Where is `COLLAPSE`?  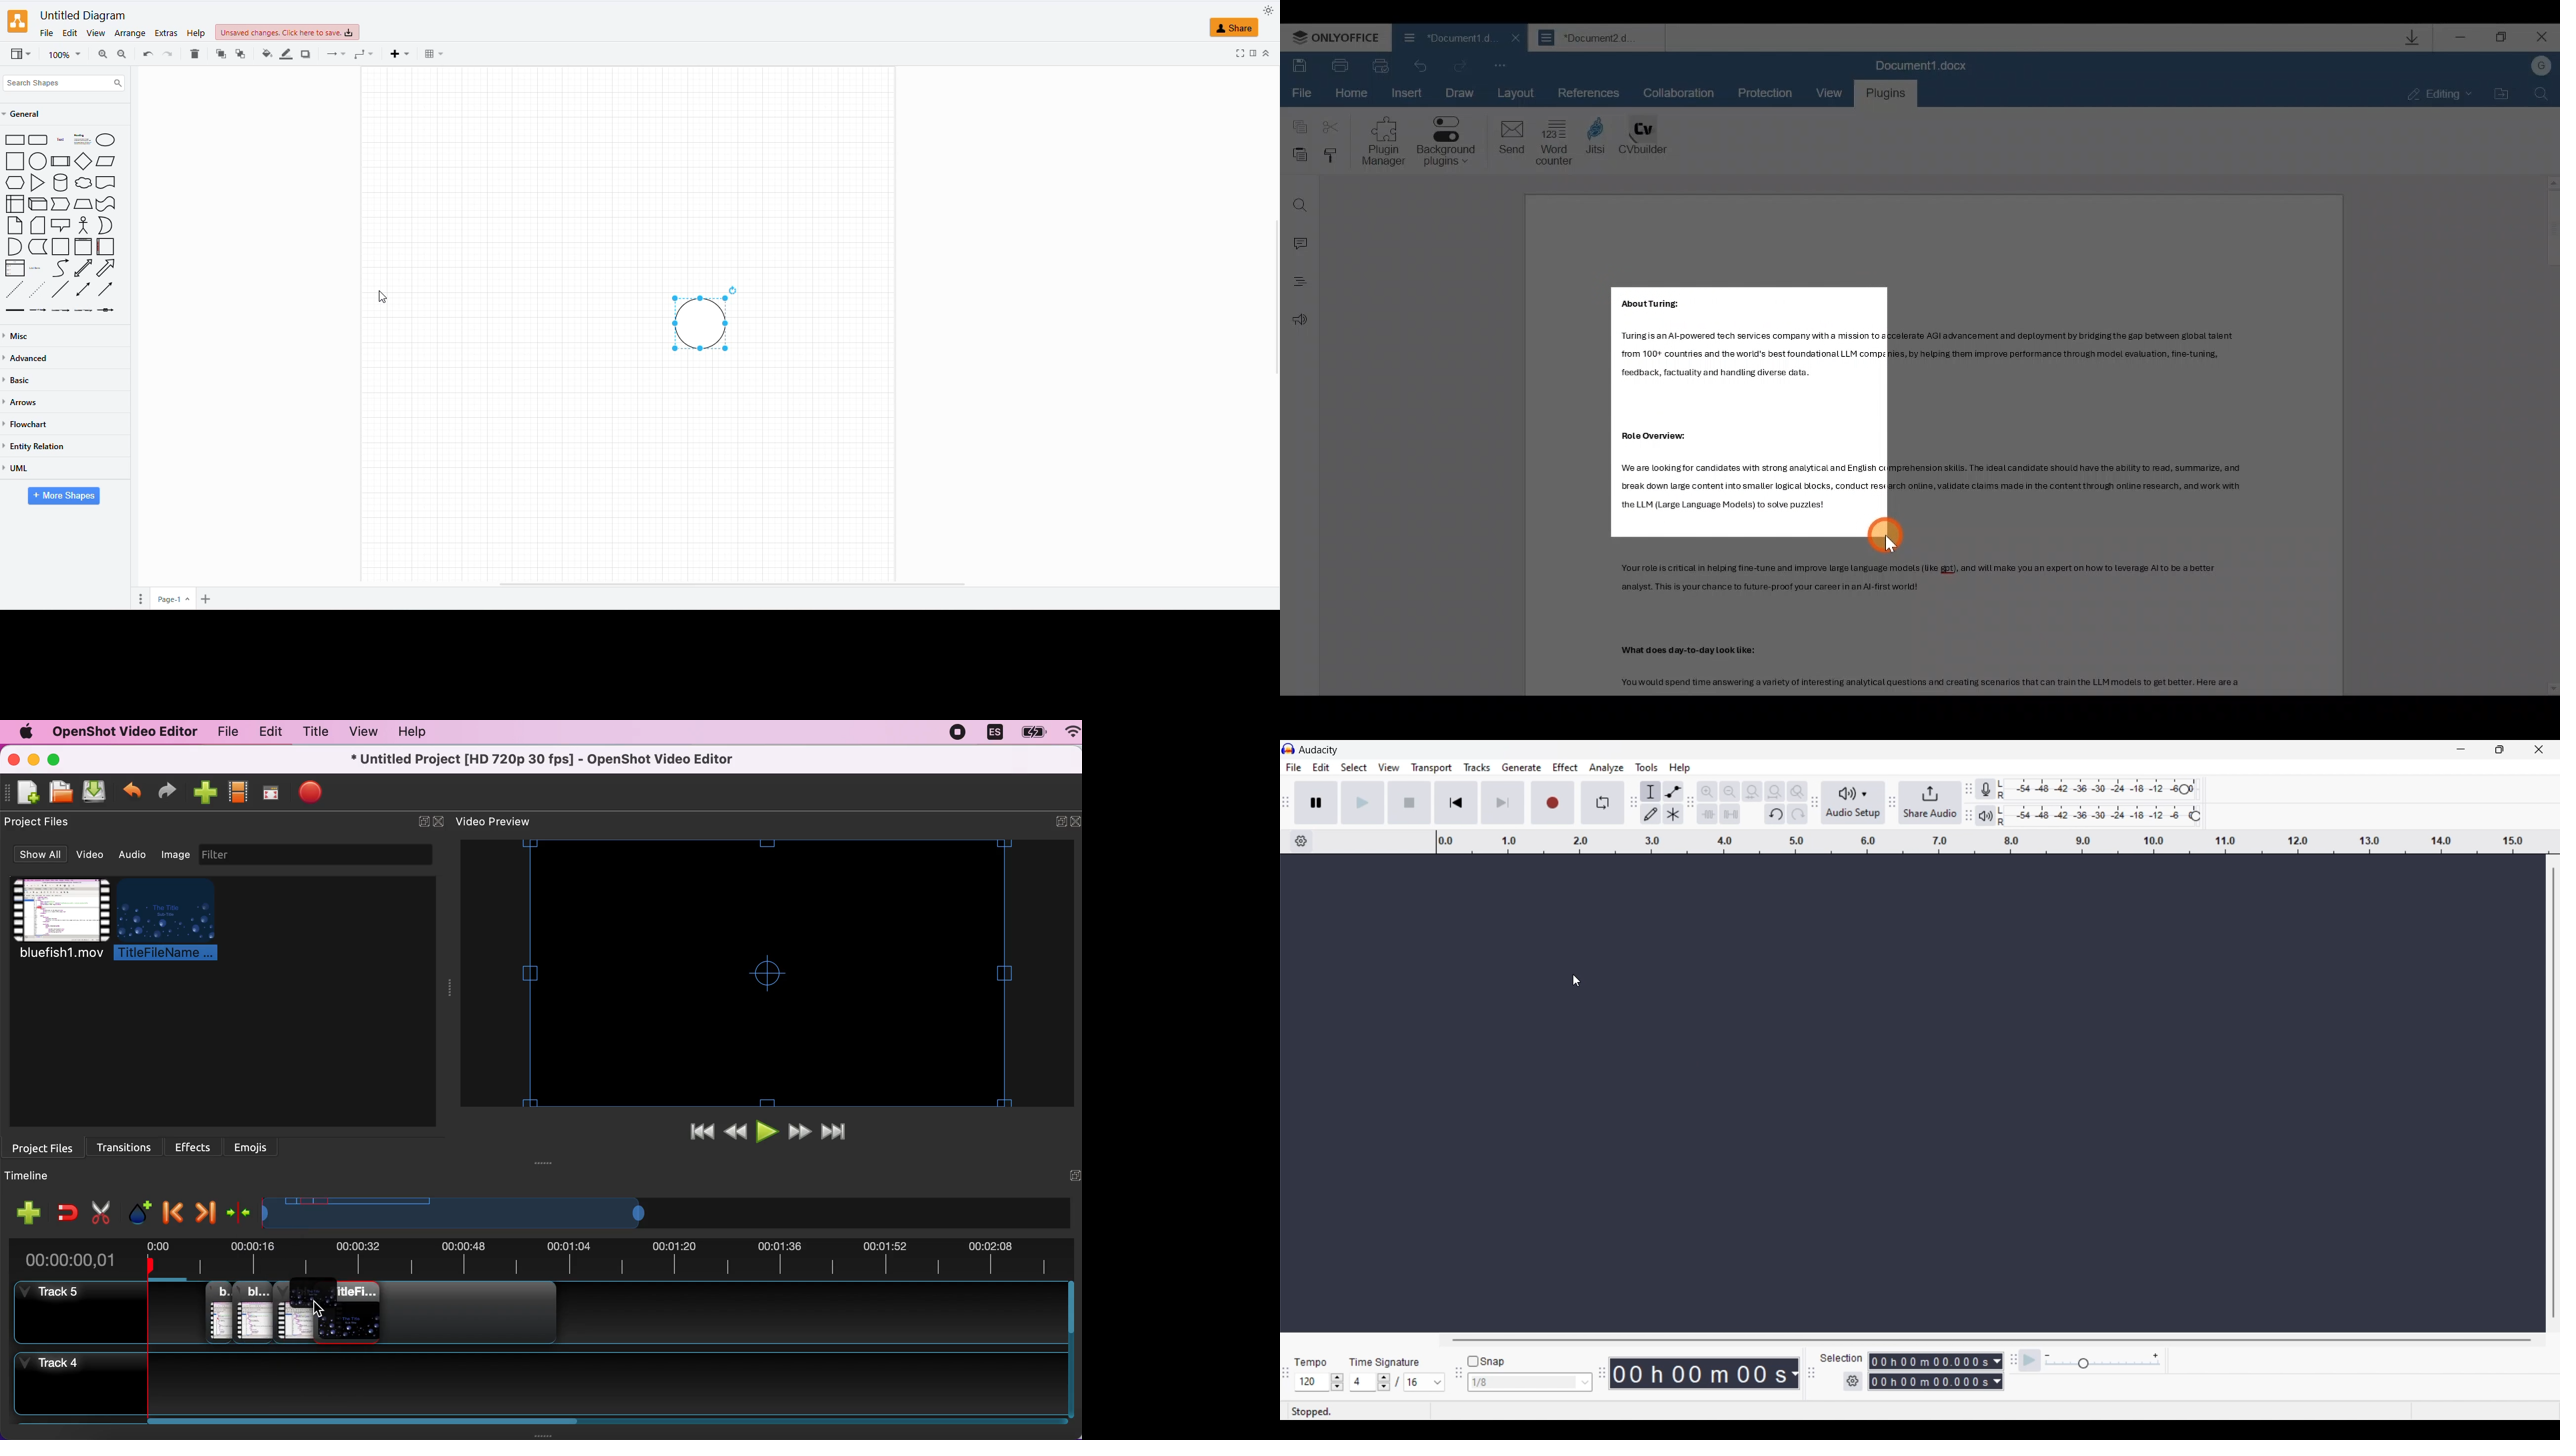
COLLAPSE is located at coordinates (1268, 53).